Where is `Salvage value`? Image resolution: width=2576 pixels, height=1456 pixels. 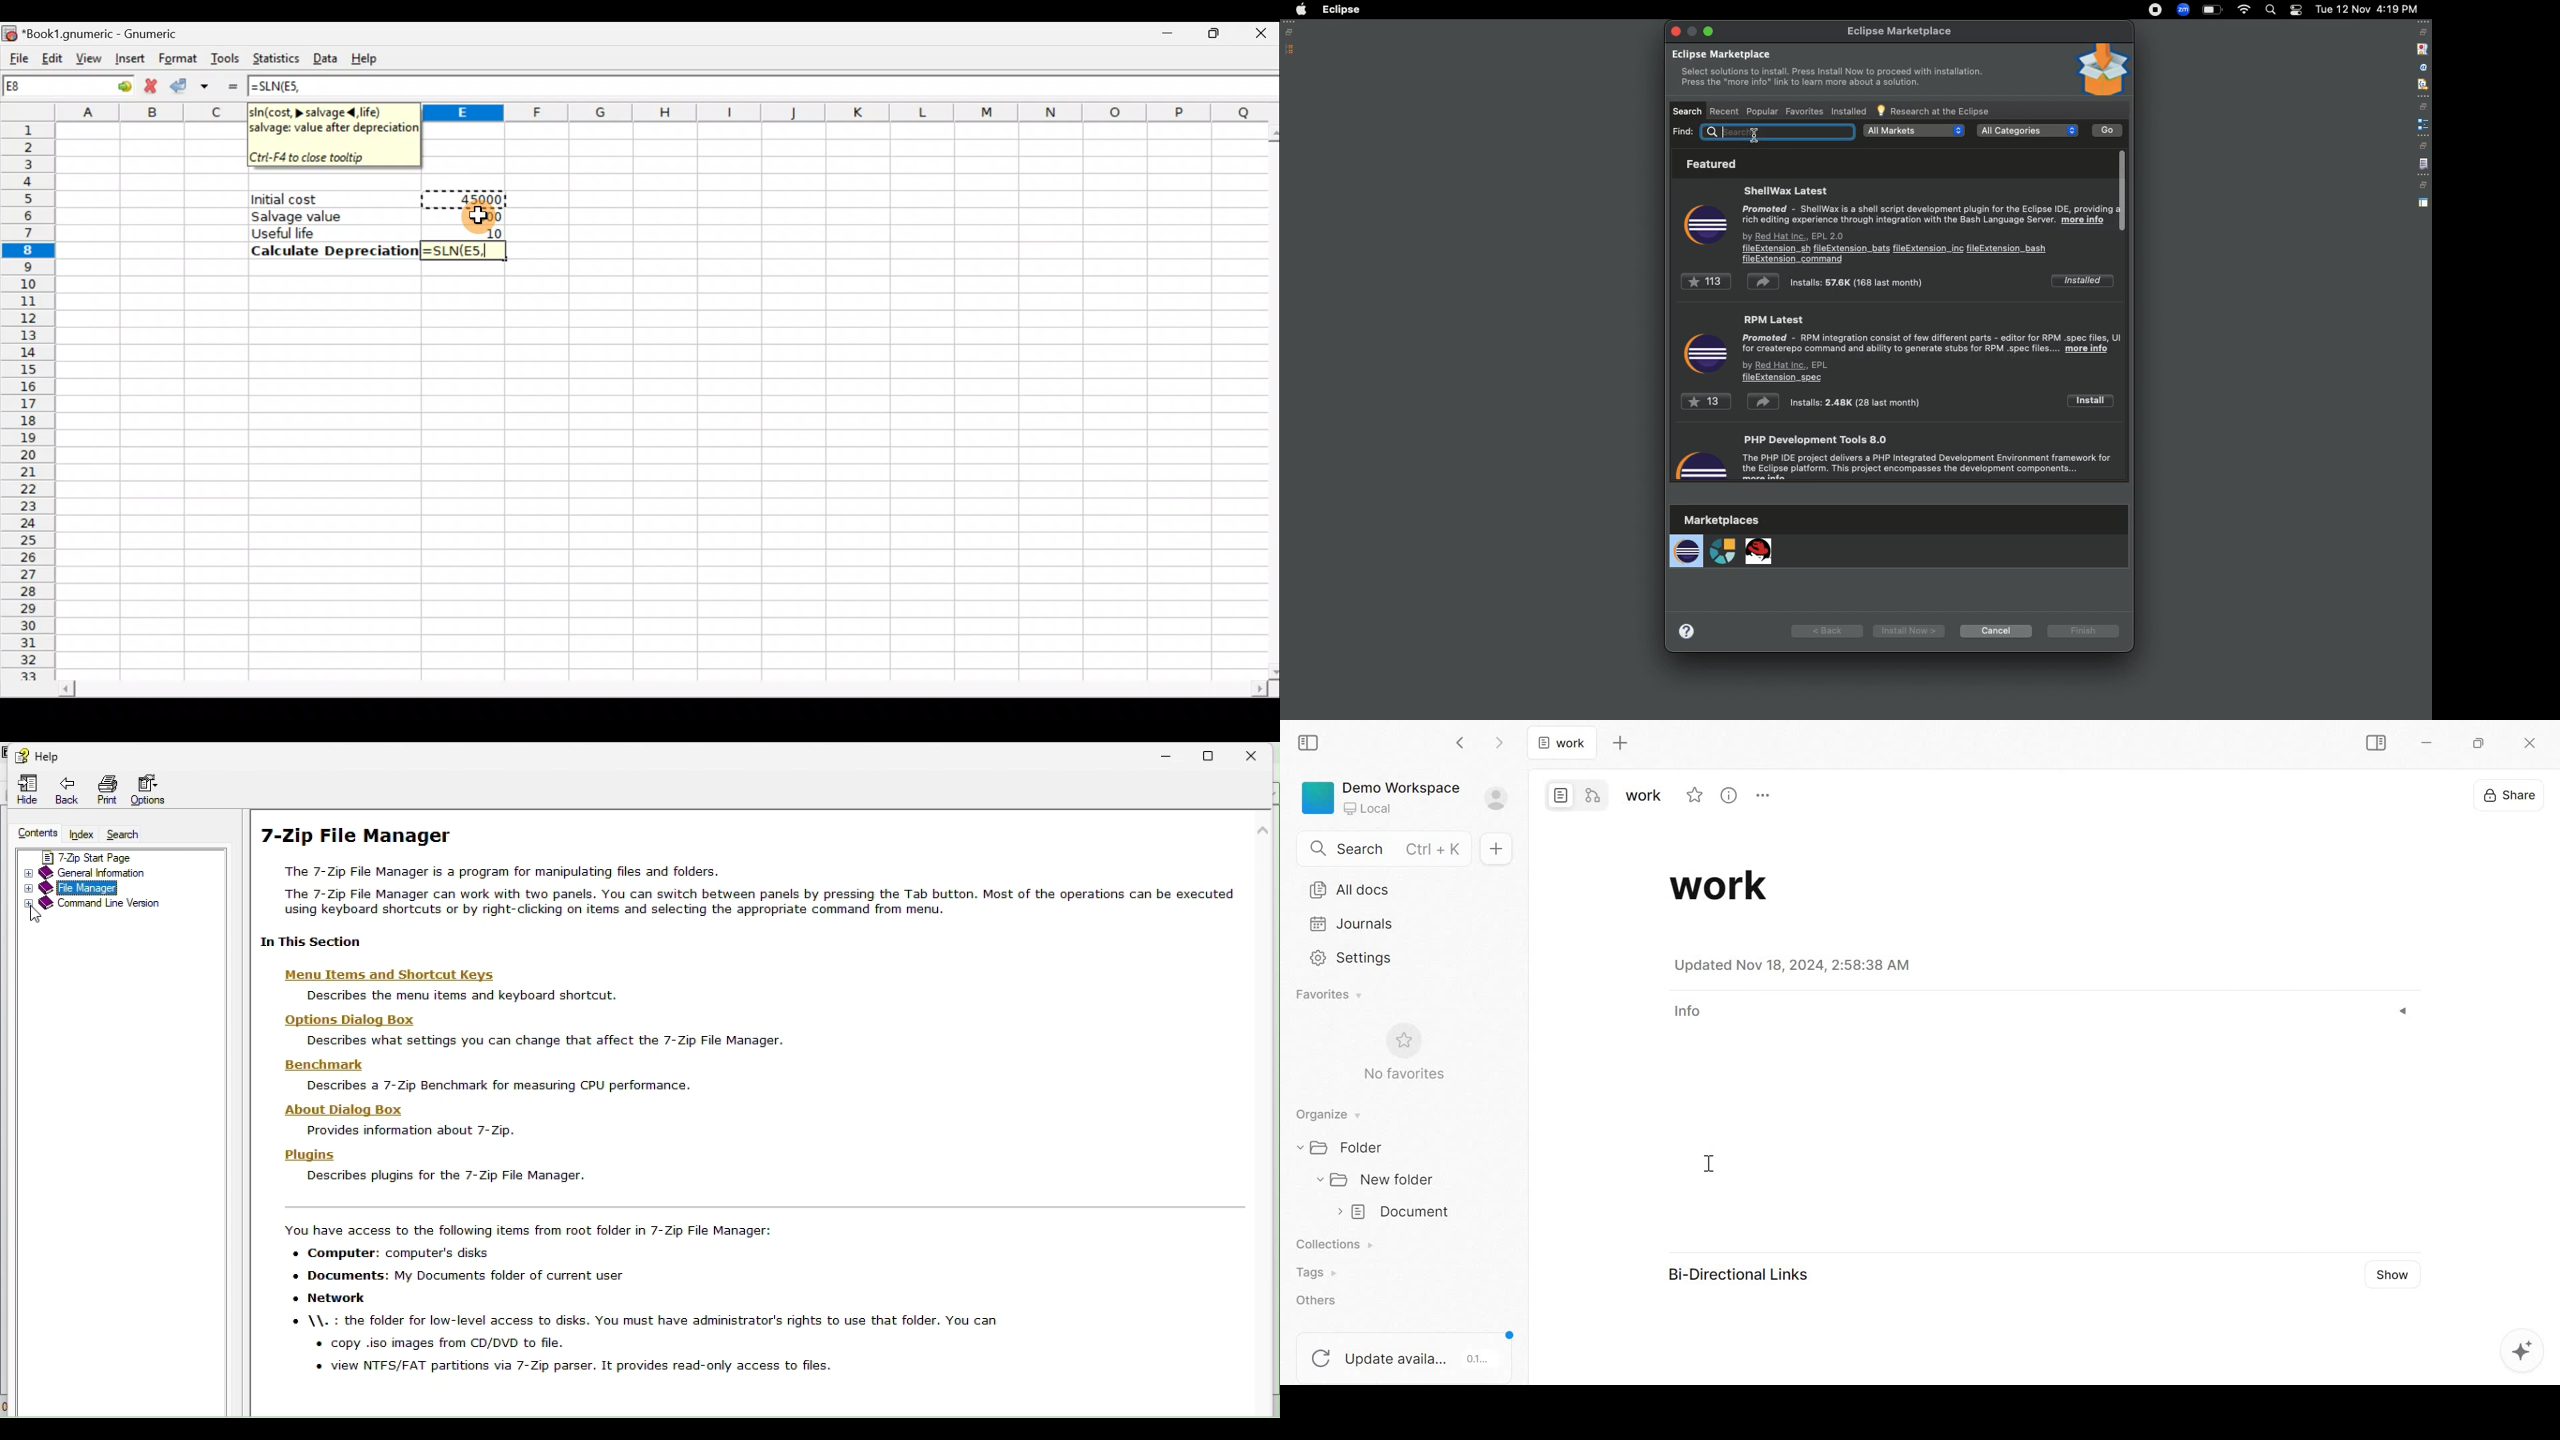 Salvage value is located at coordinates (324, 216).